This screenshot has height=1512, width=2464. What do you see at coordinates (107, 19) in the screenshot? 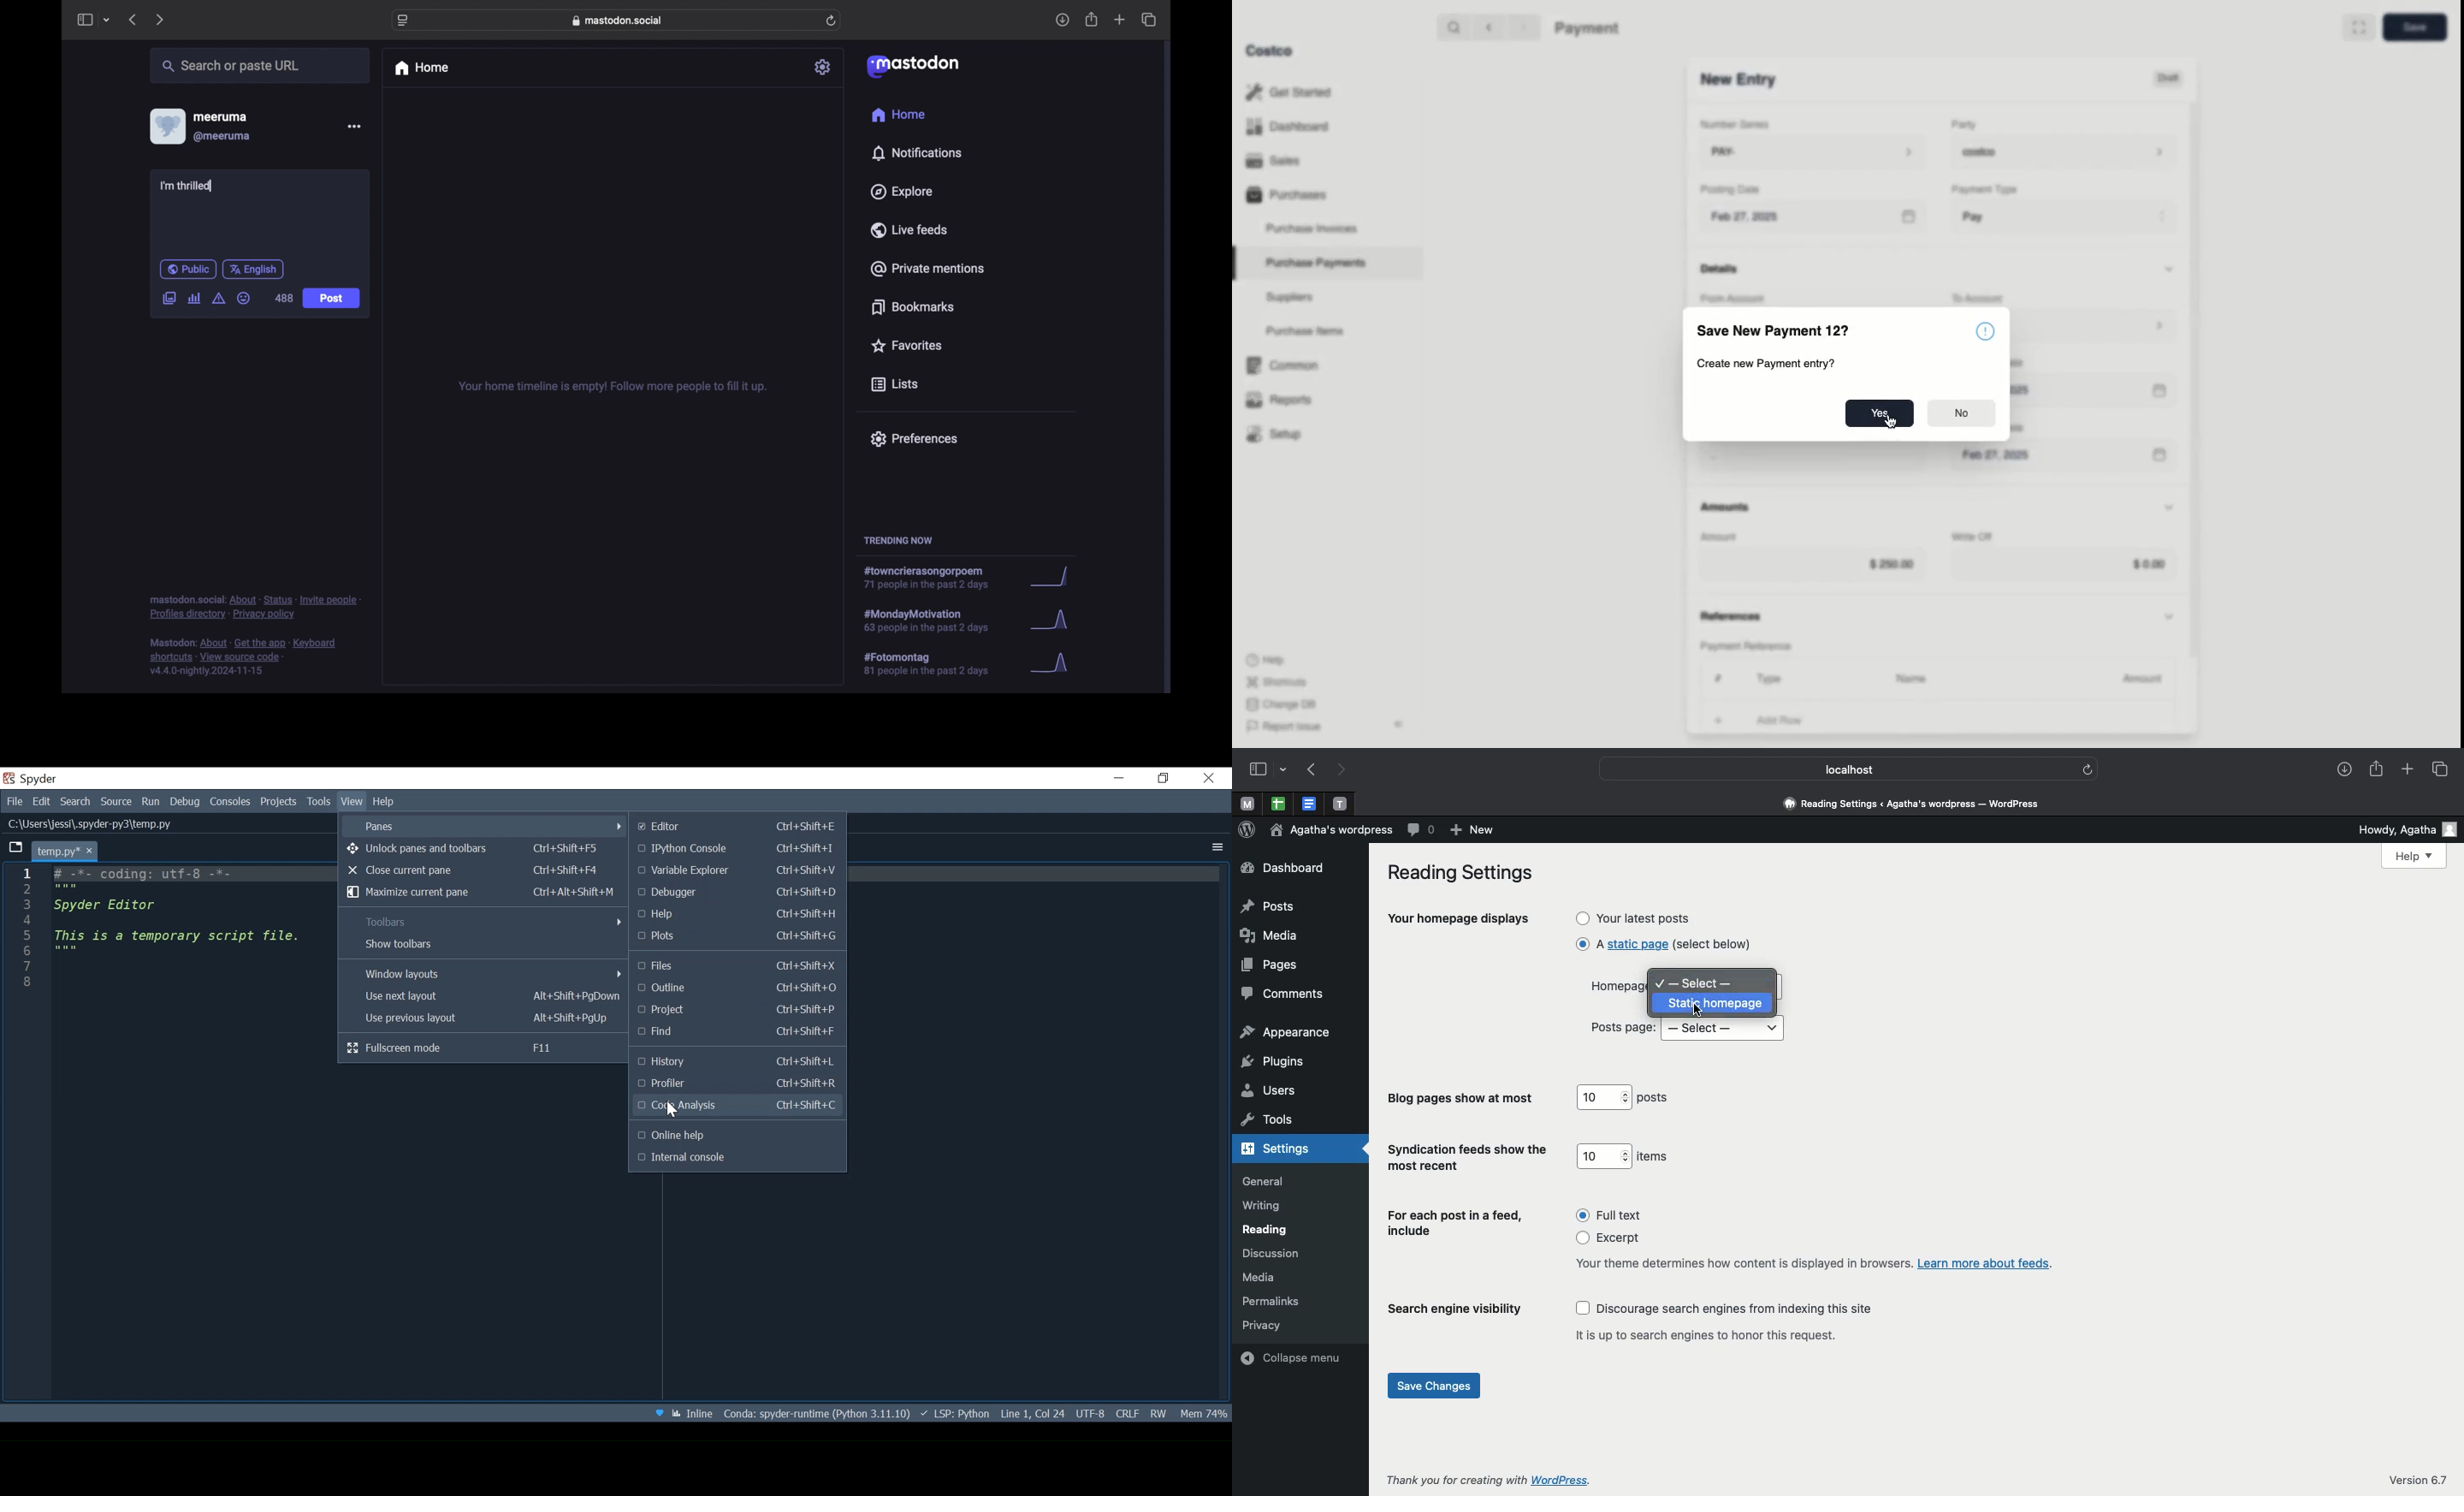
I see `tab group picker` at bounding box center [107, 19].